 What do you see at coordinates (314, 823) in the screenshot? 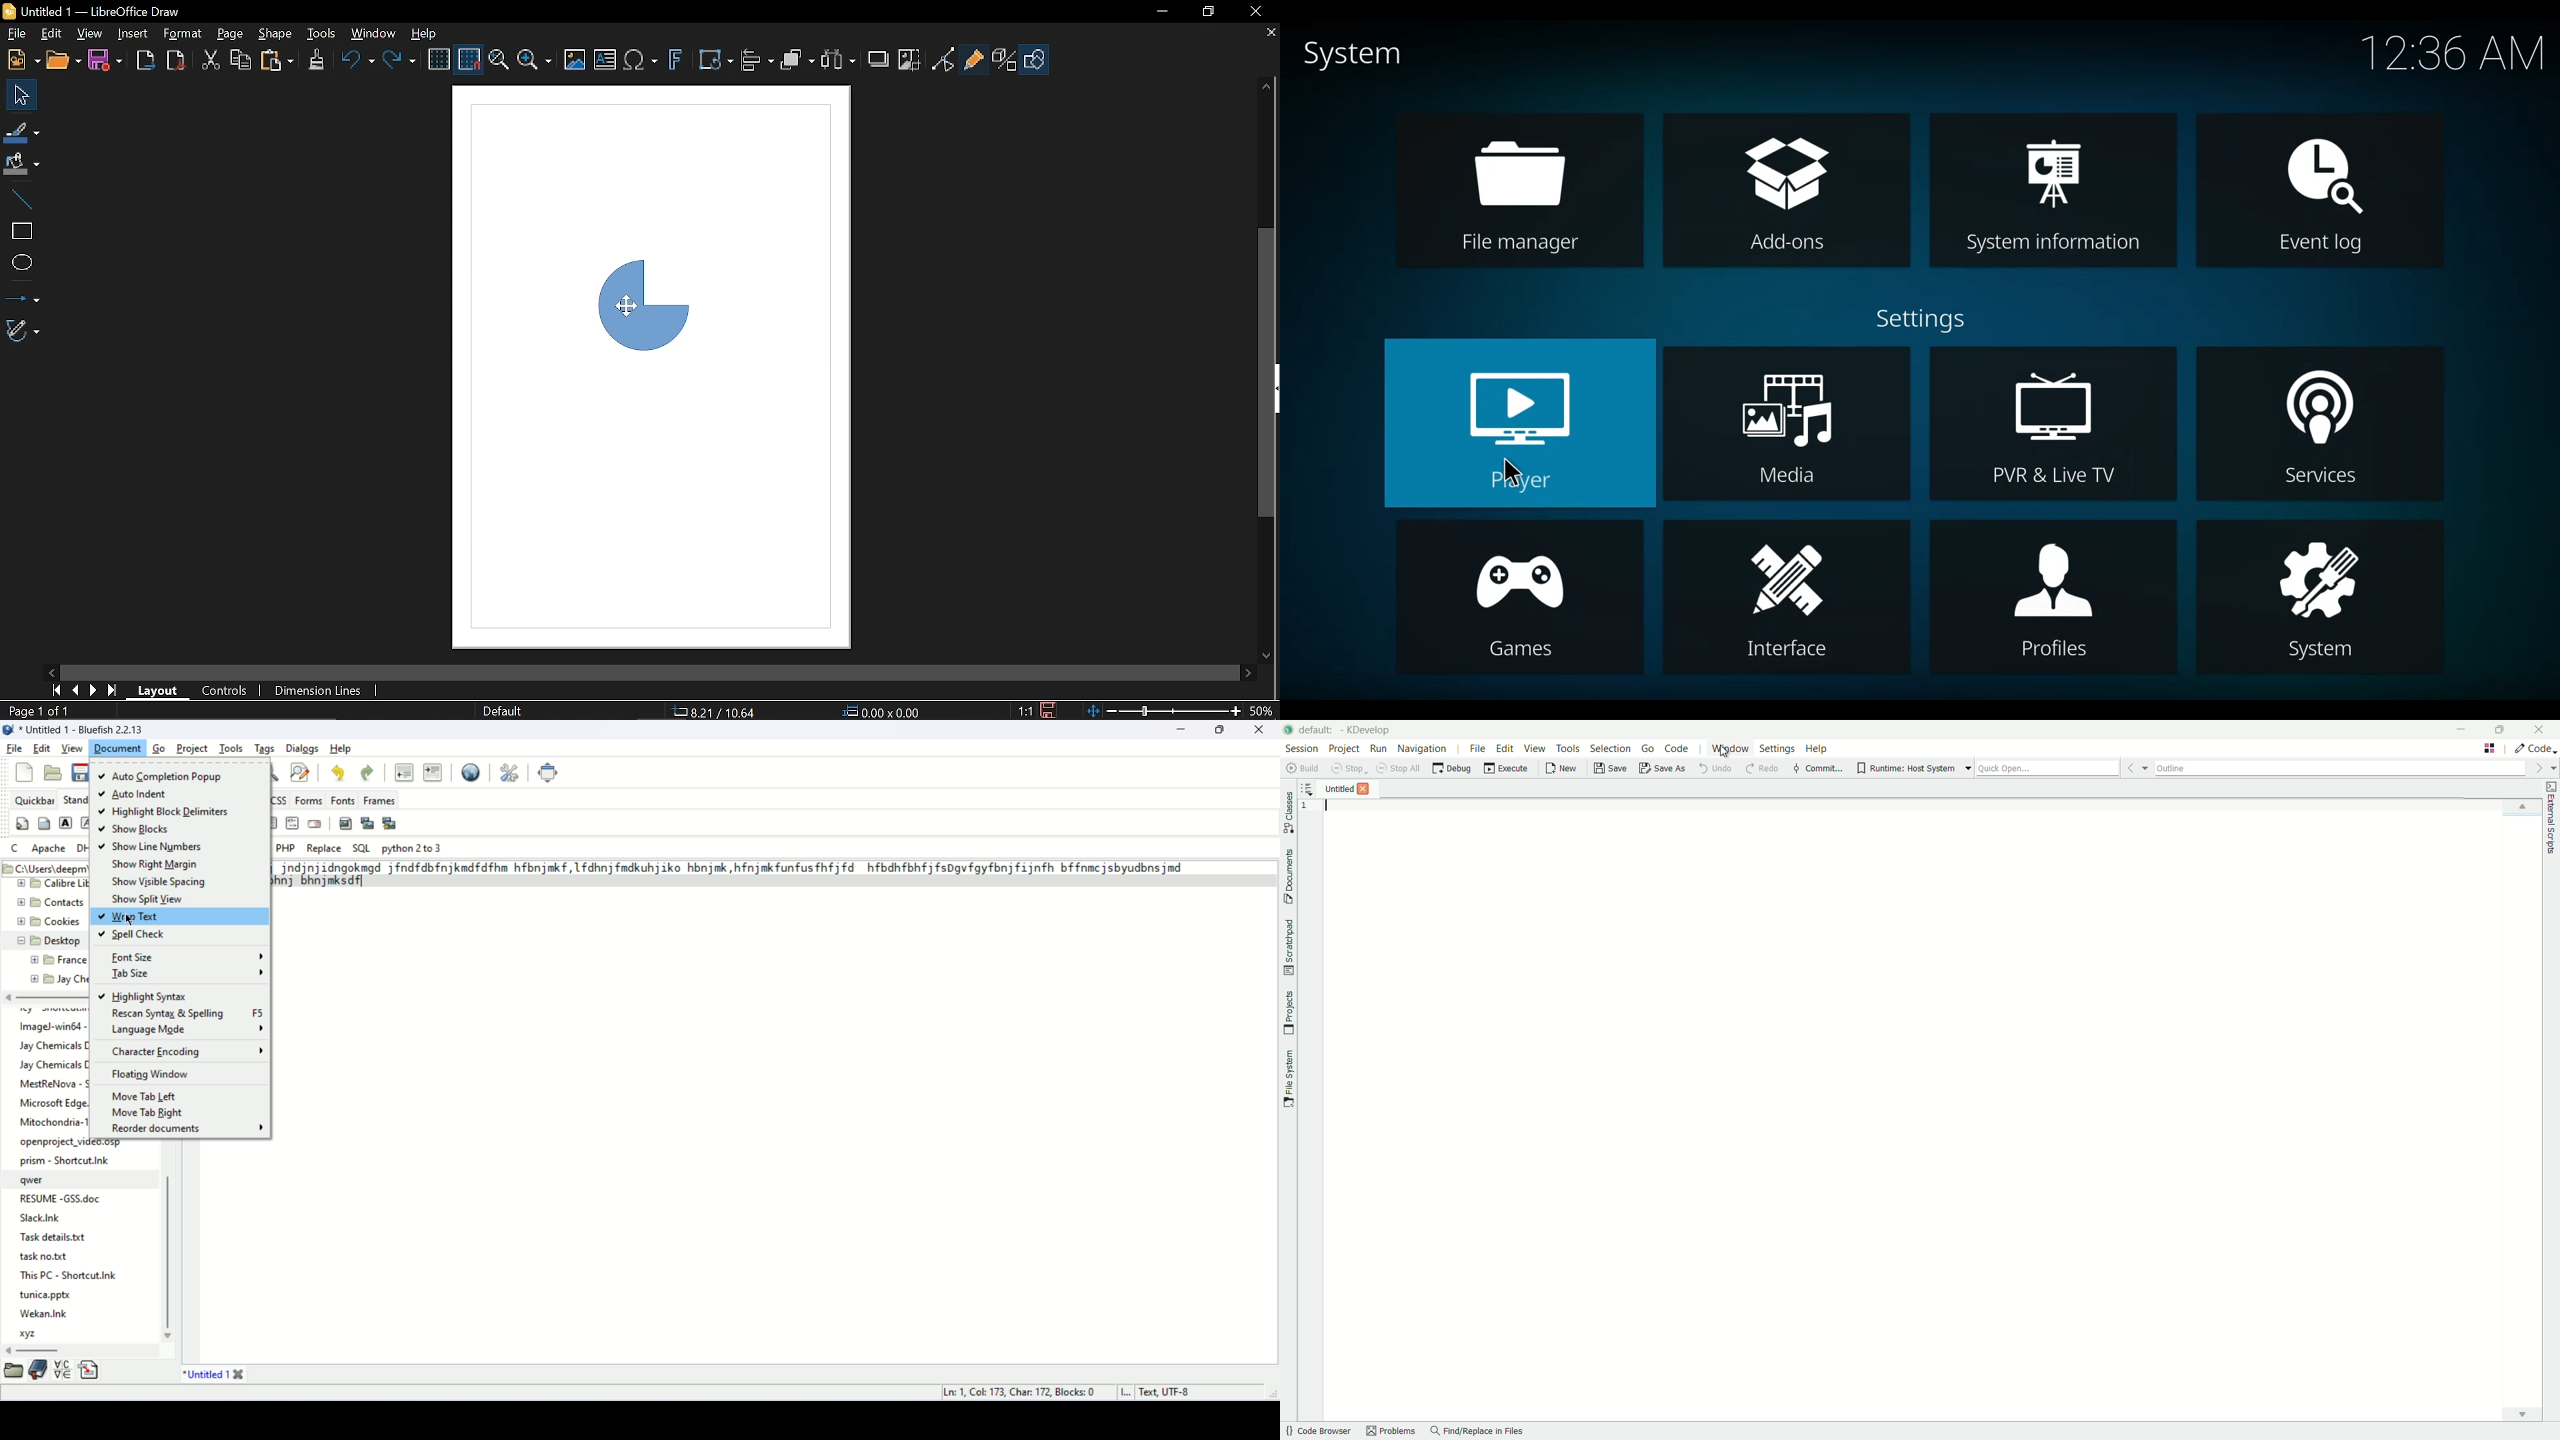
I see `email` at bounding box center [314, 823].